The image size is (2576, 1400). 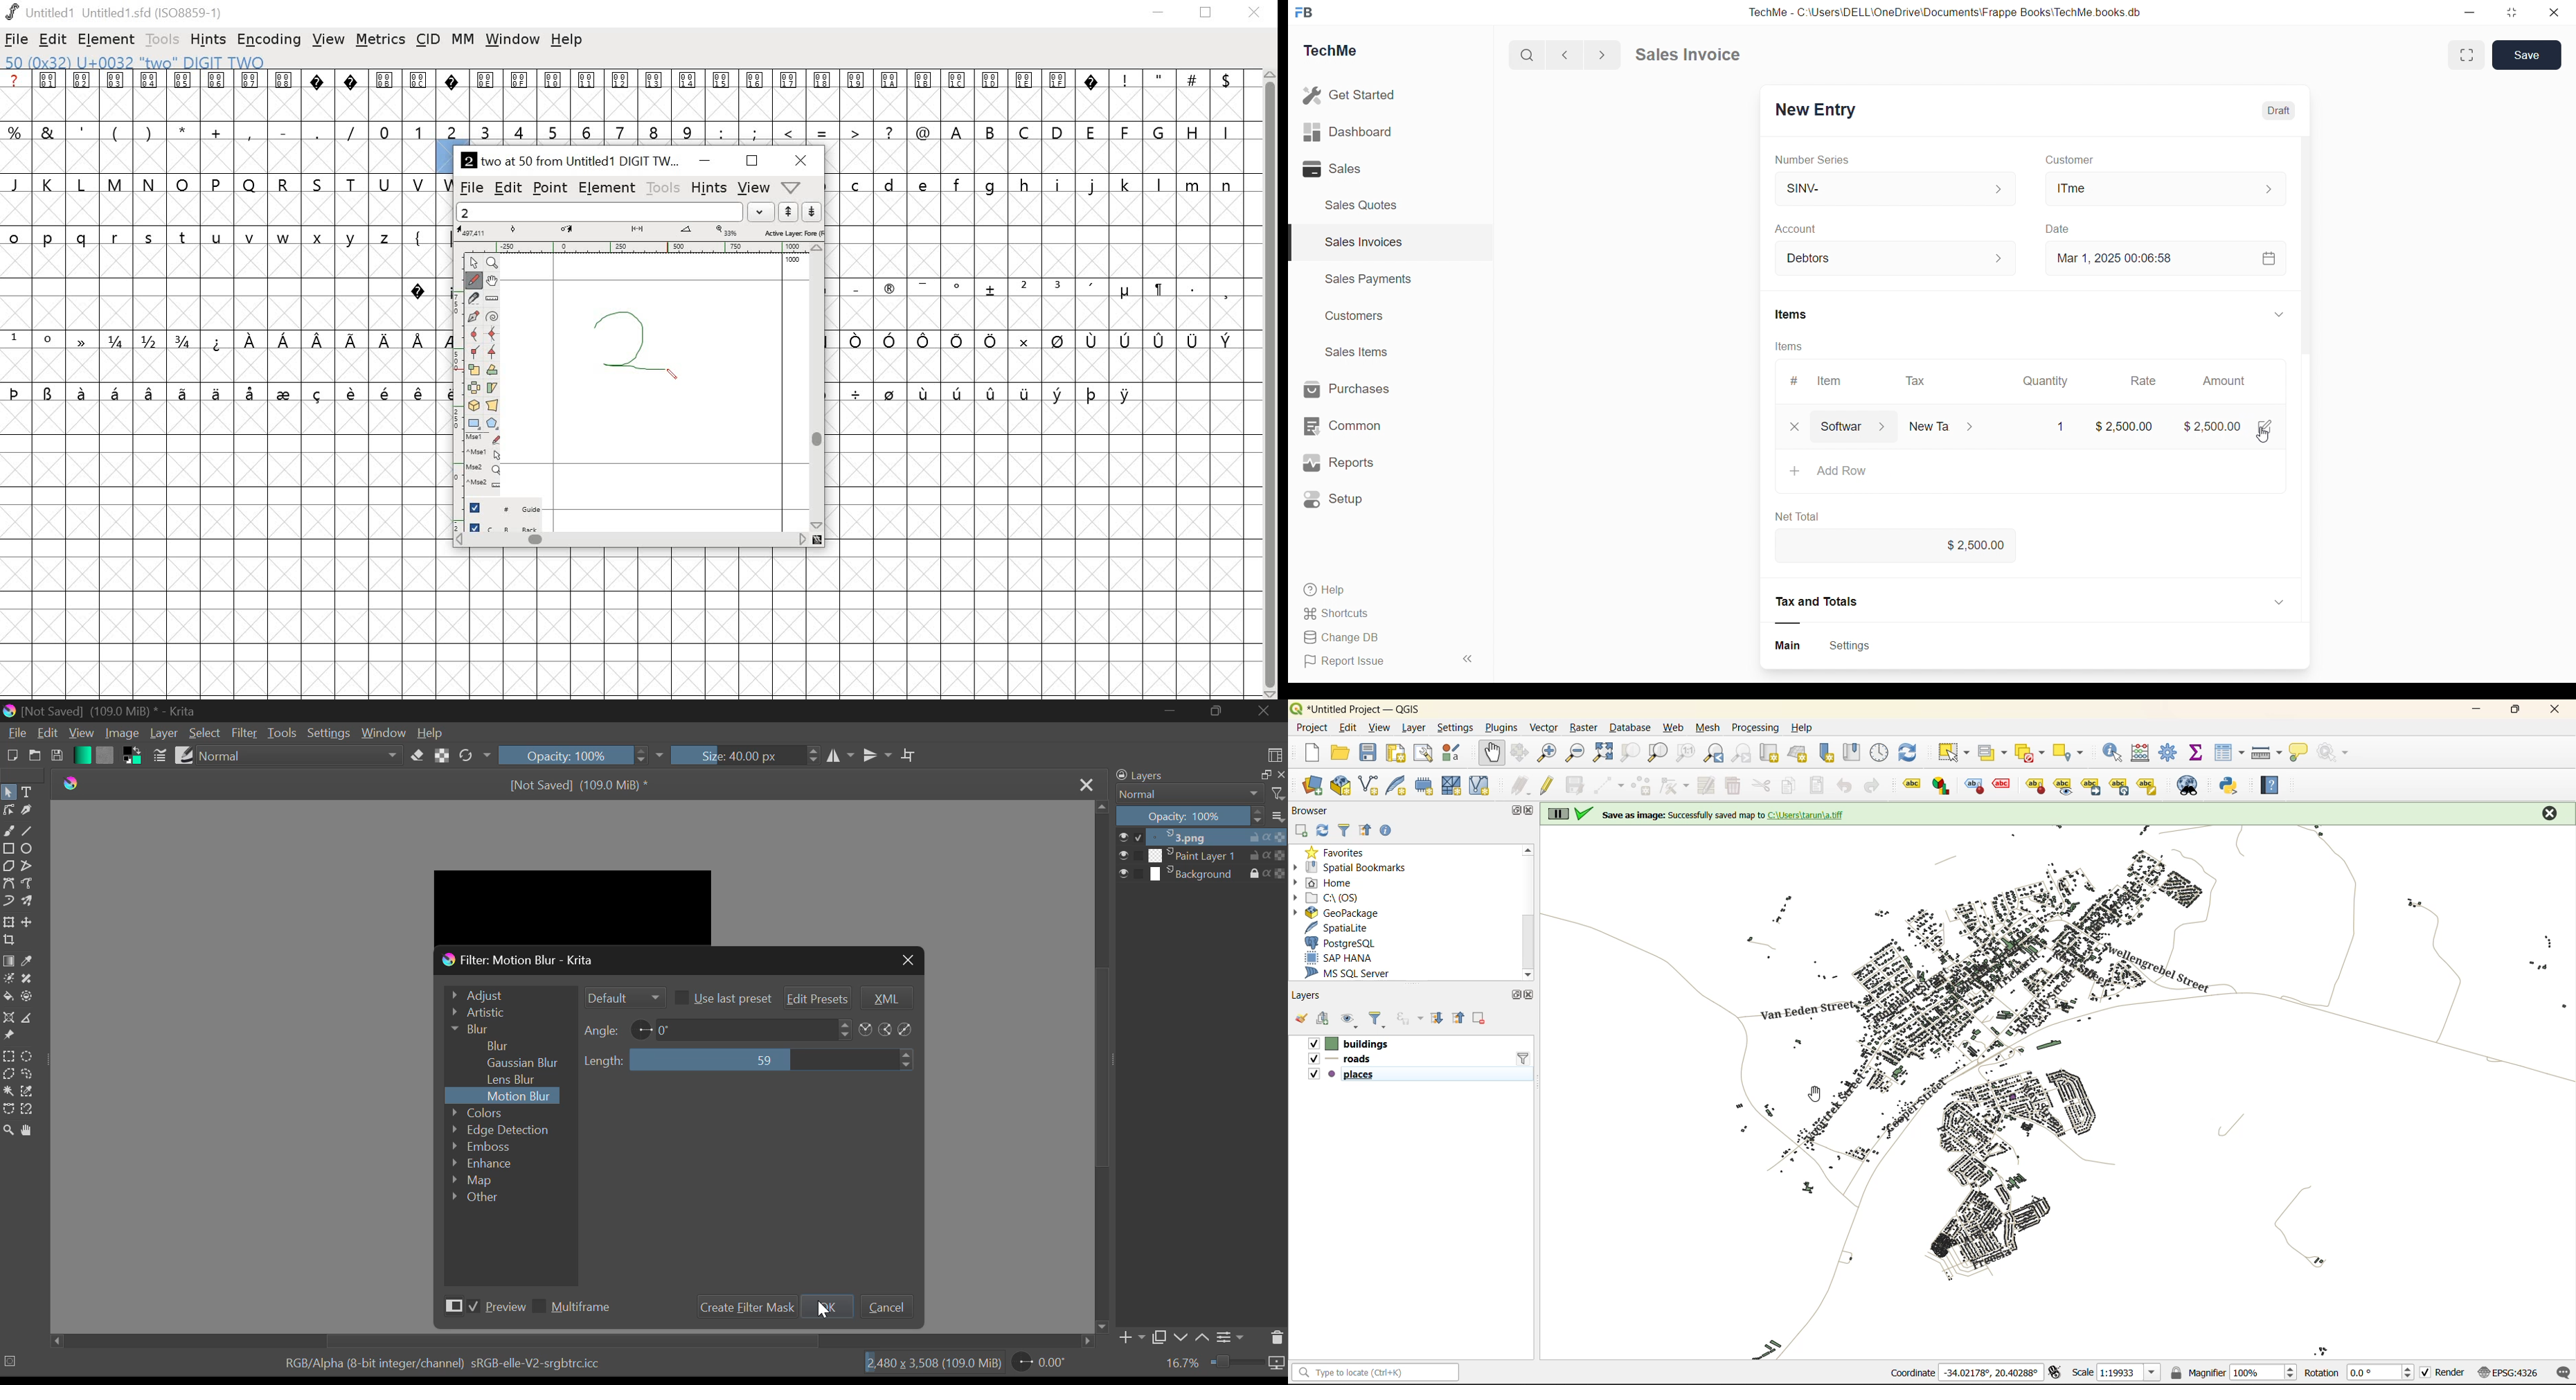 I want to click on edit, so click(x=508, y=188).